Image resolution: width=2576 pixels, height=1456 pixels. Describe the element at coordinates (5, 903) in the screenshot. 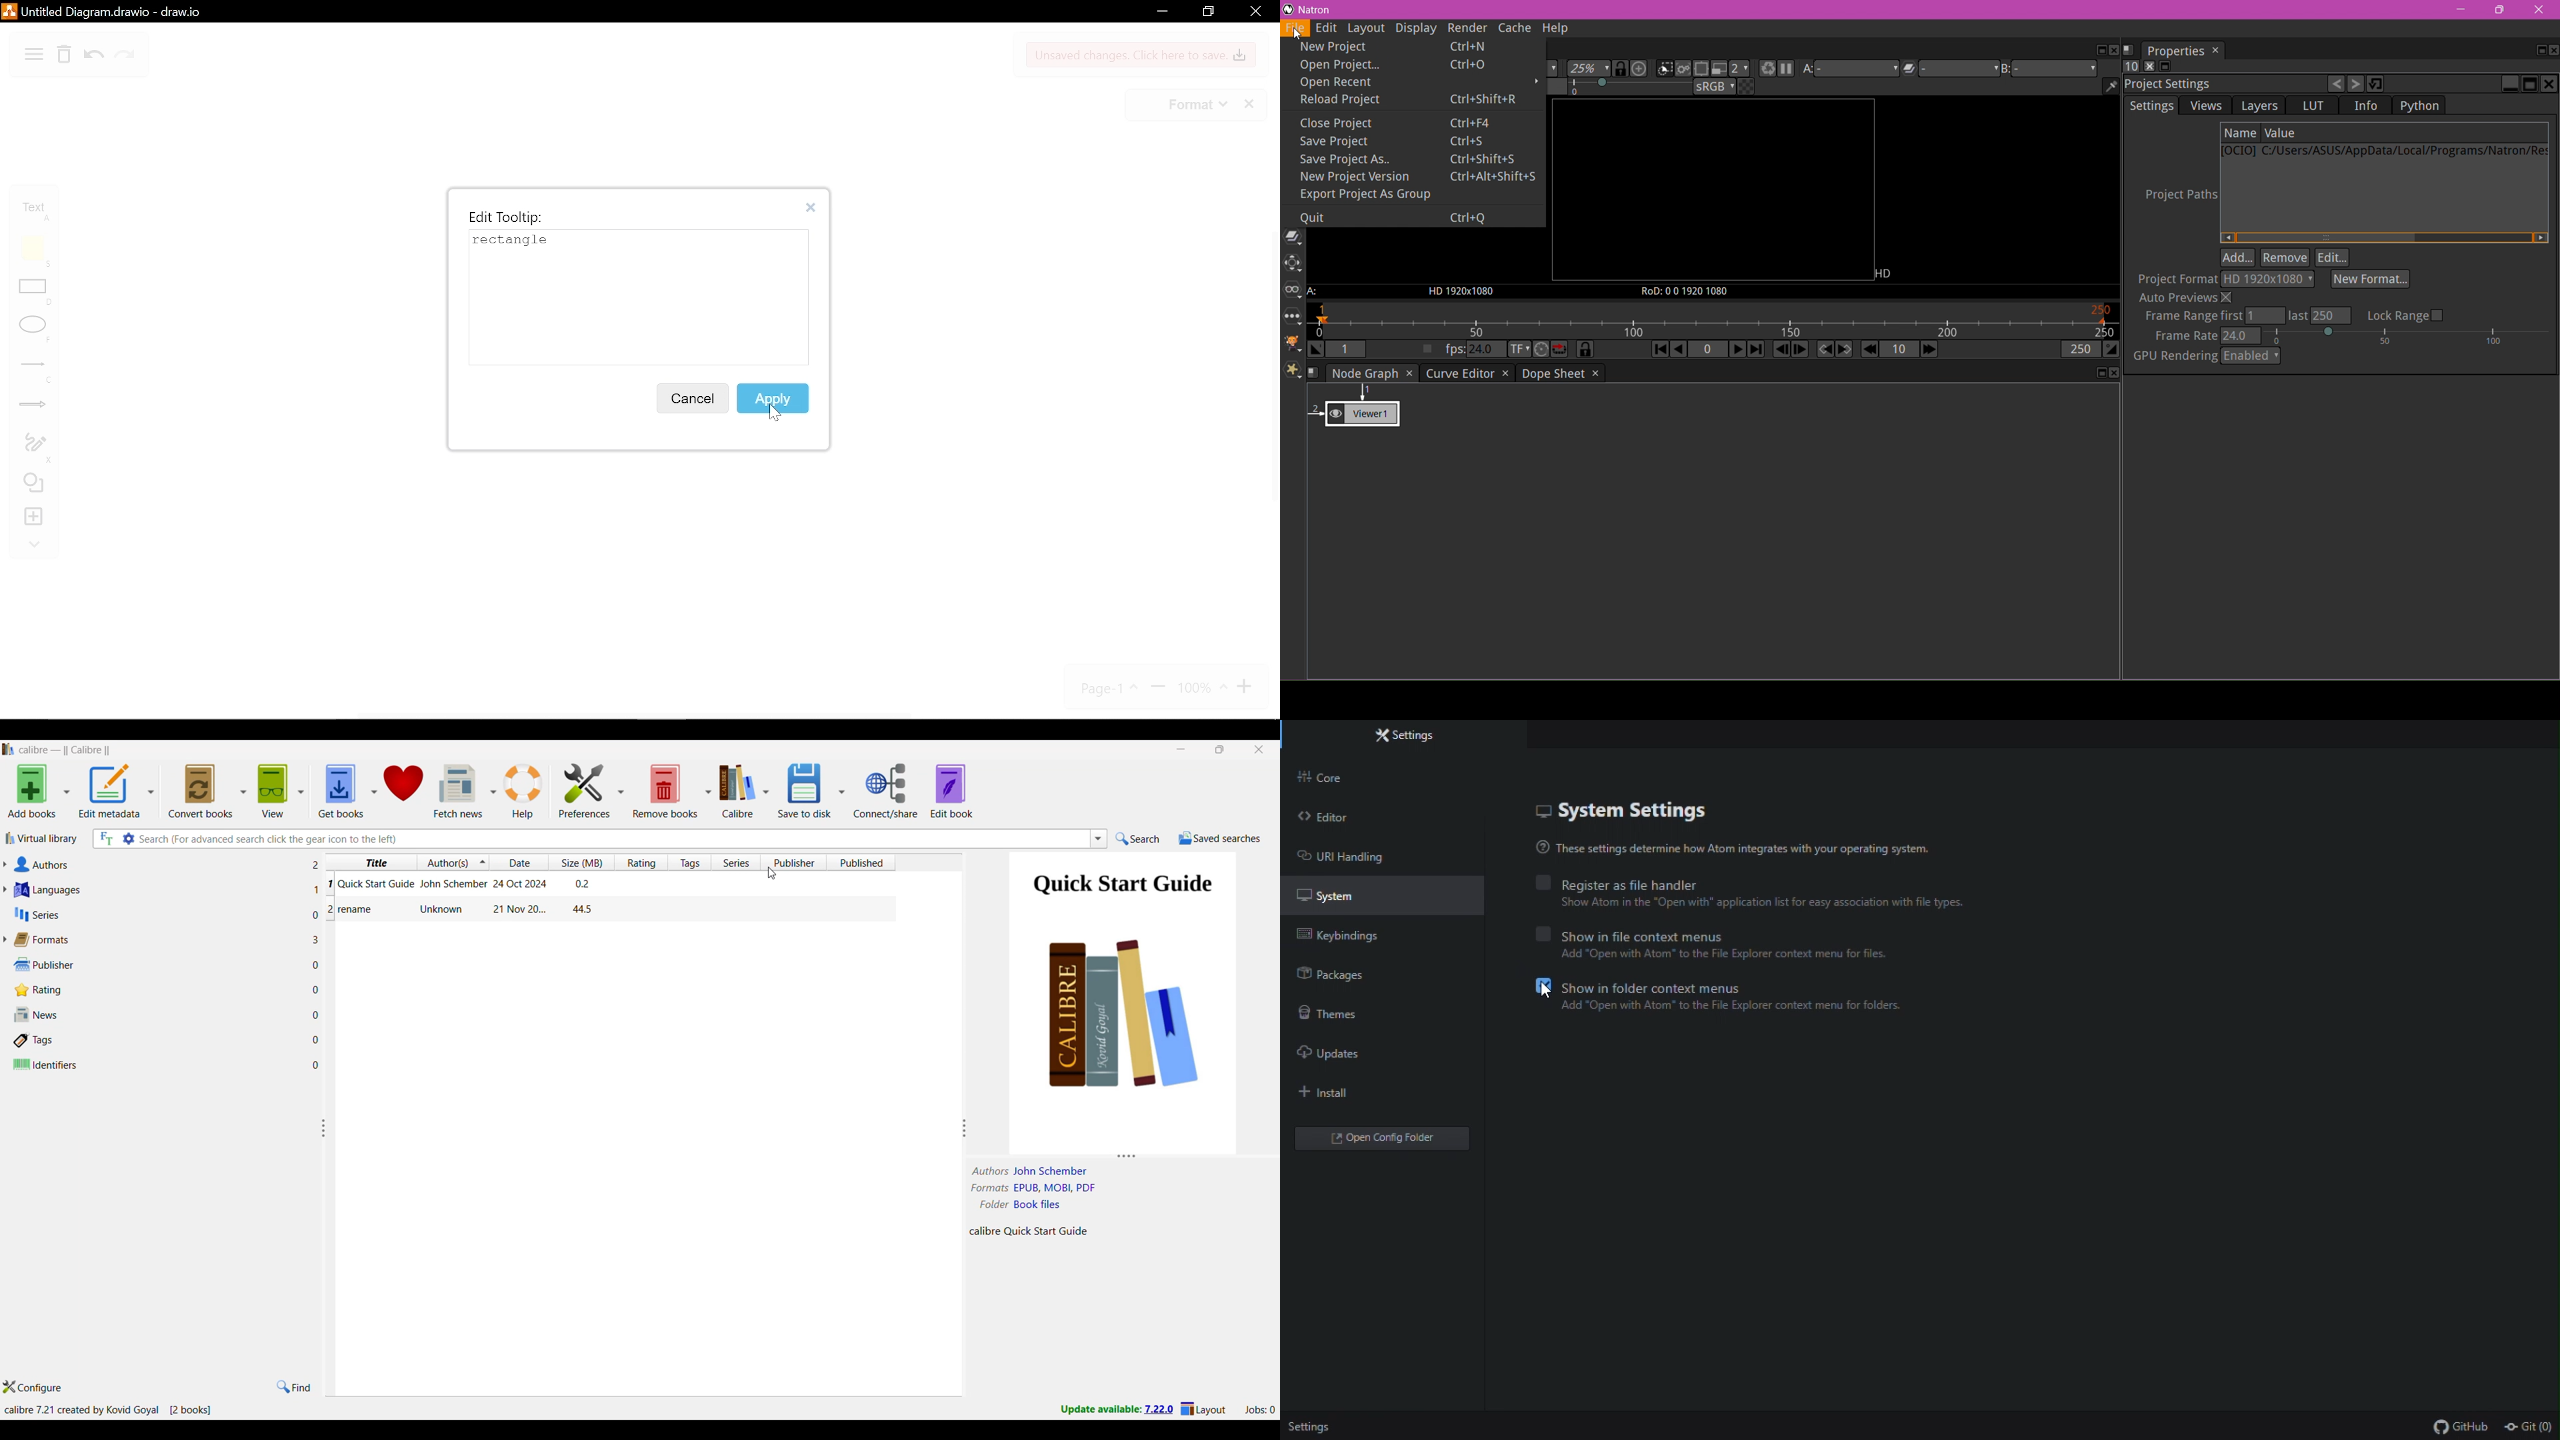

I see `Click to expand respective section` at that location.